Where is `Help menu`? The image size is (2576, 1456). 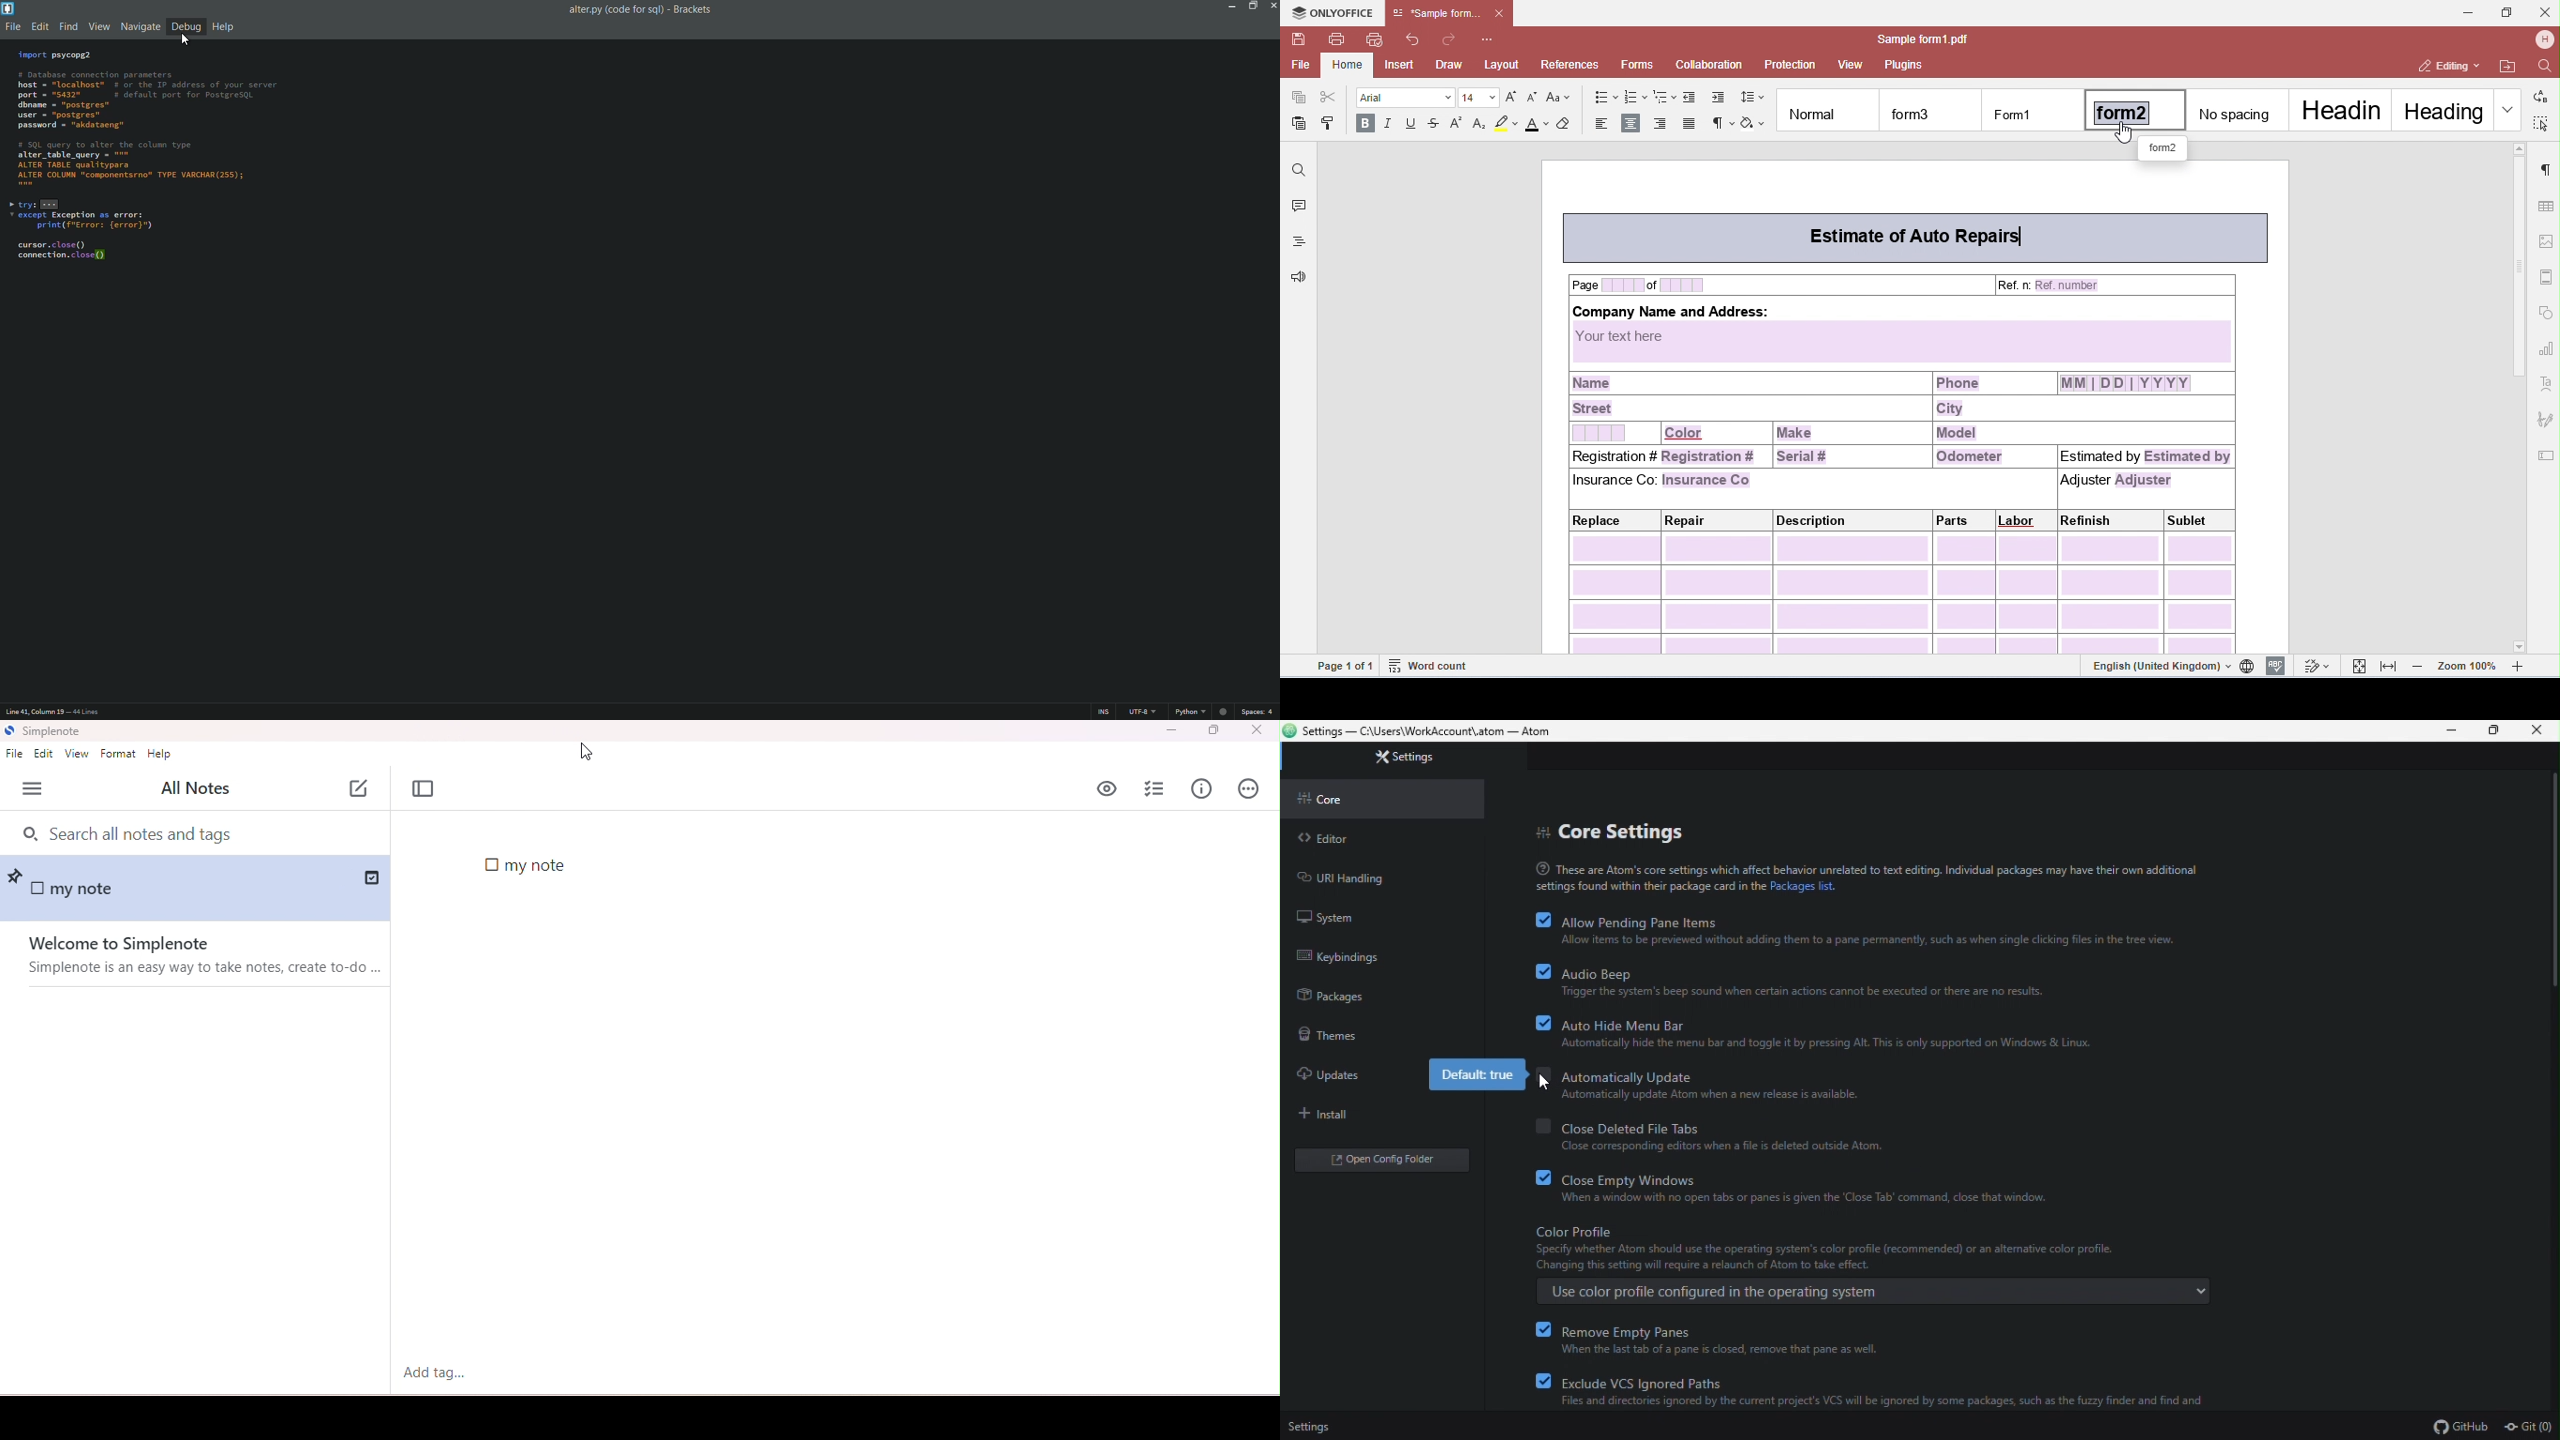
Help menu is located at coordinates (225, 26).